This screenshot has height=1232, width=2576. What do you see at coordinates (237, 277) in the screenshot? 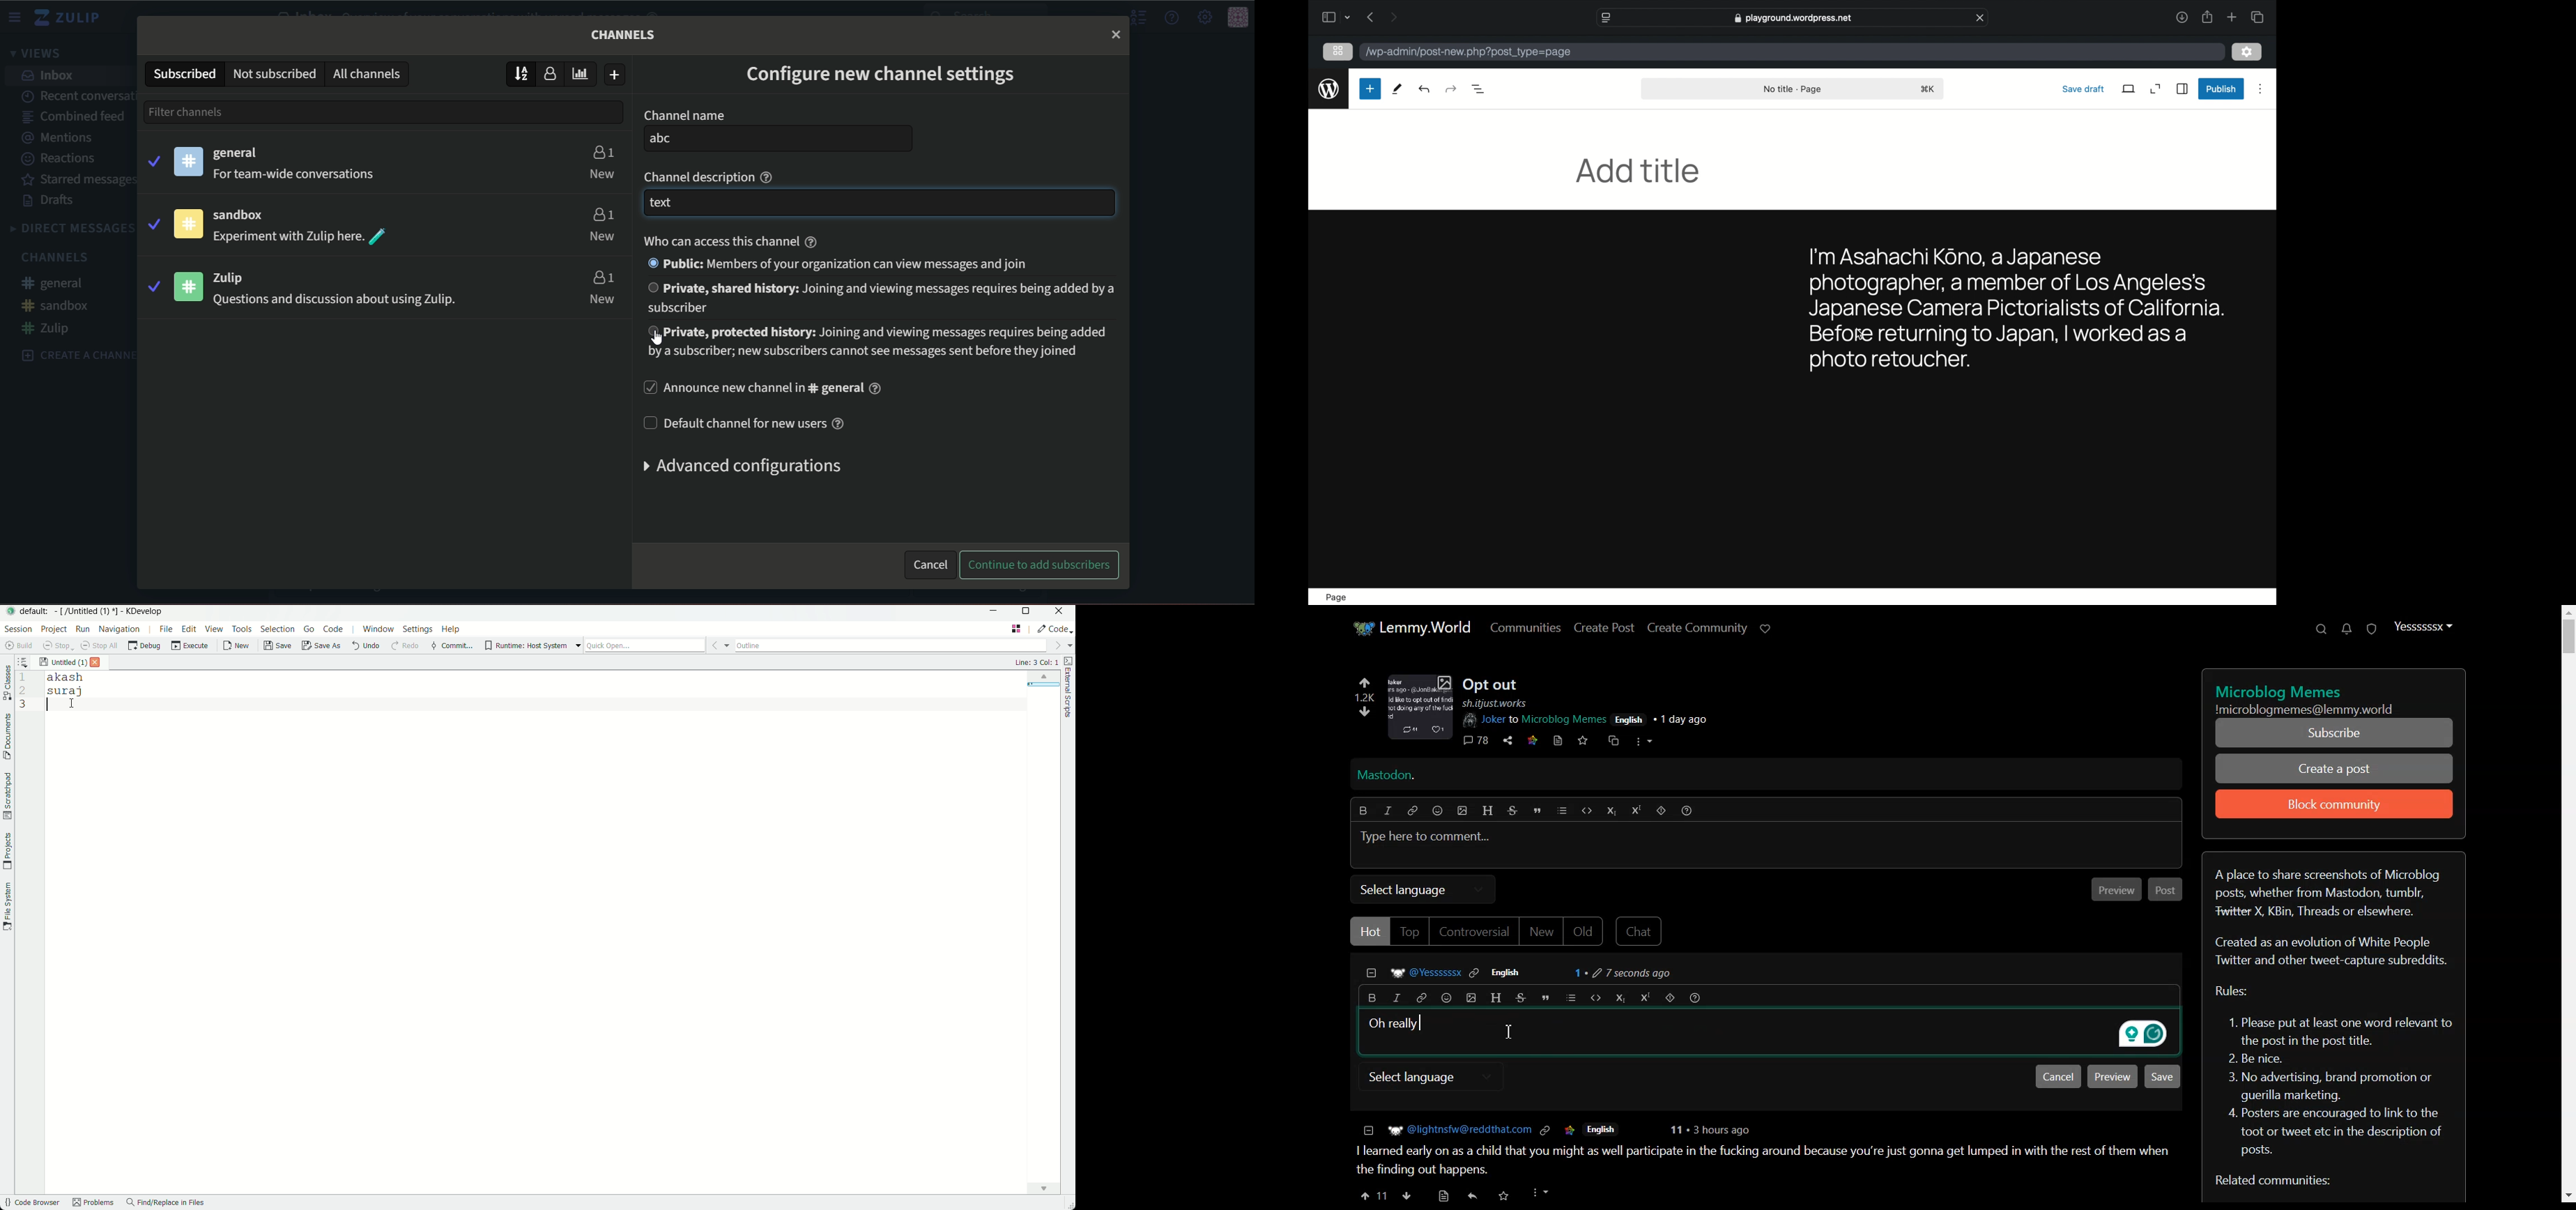
I see `zulip` at bounding box center [237, 277].